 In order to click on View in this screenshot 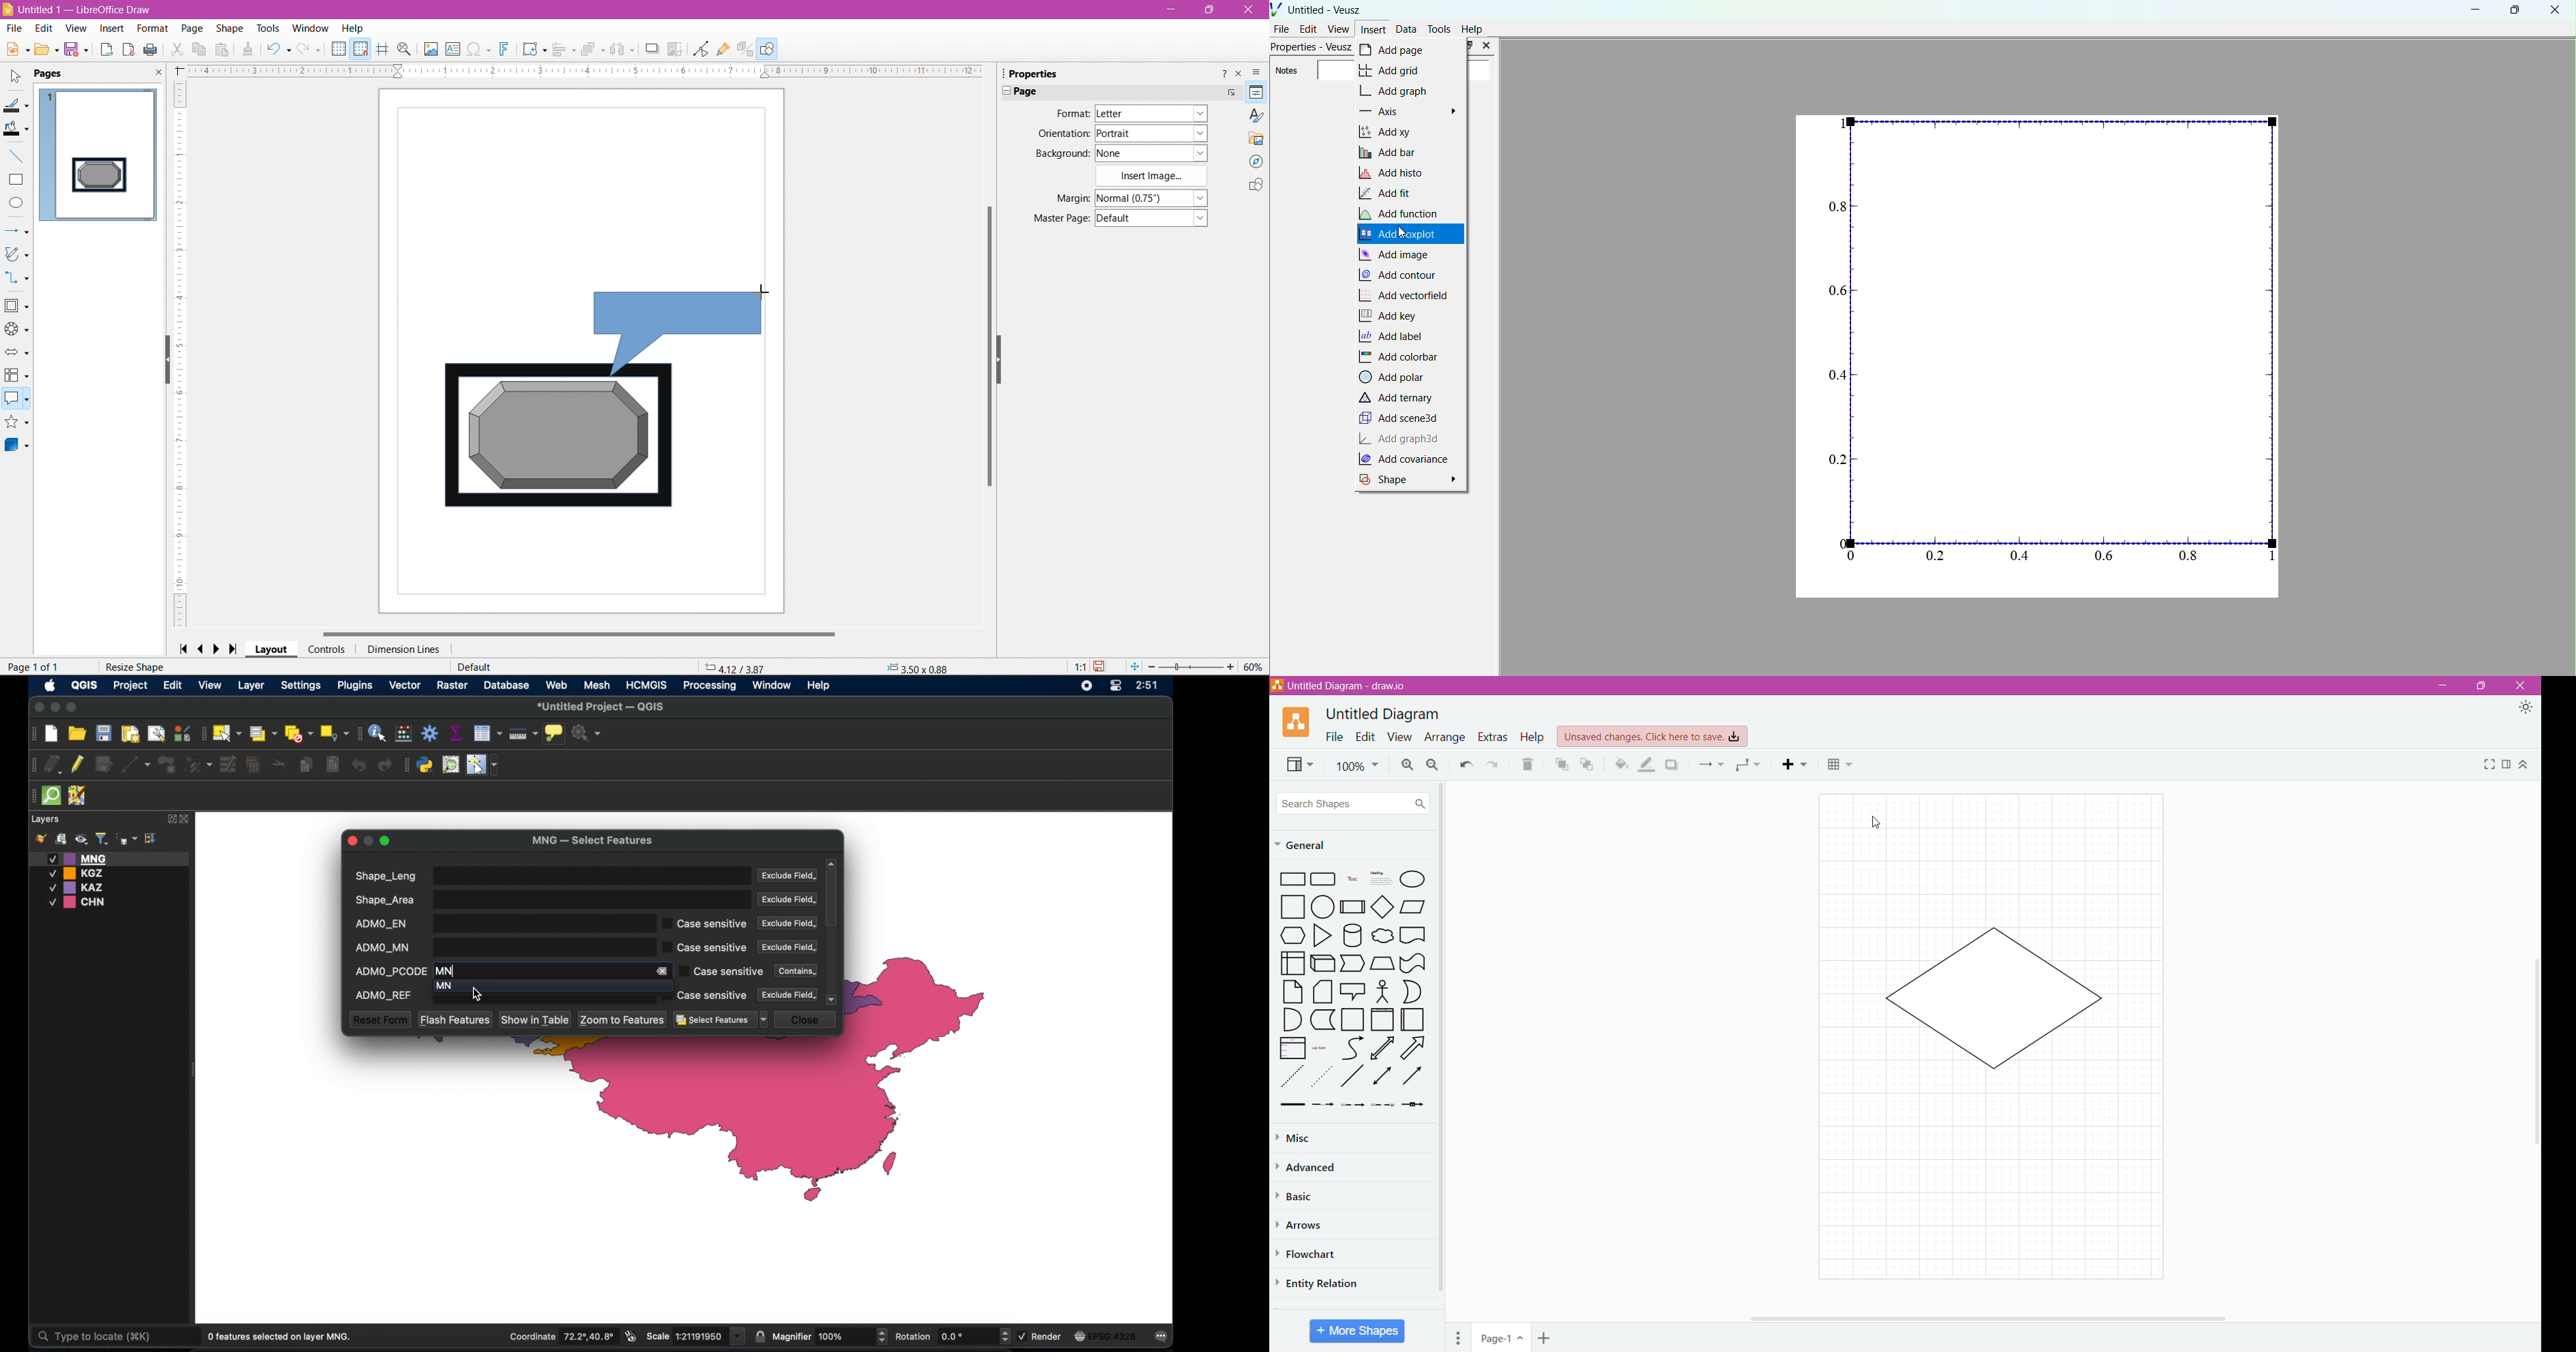, I will do `click(1397, 737)`.